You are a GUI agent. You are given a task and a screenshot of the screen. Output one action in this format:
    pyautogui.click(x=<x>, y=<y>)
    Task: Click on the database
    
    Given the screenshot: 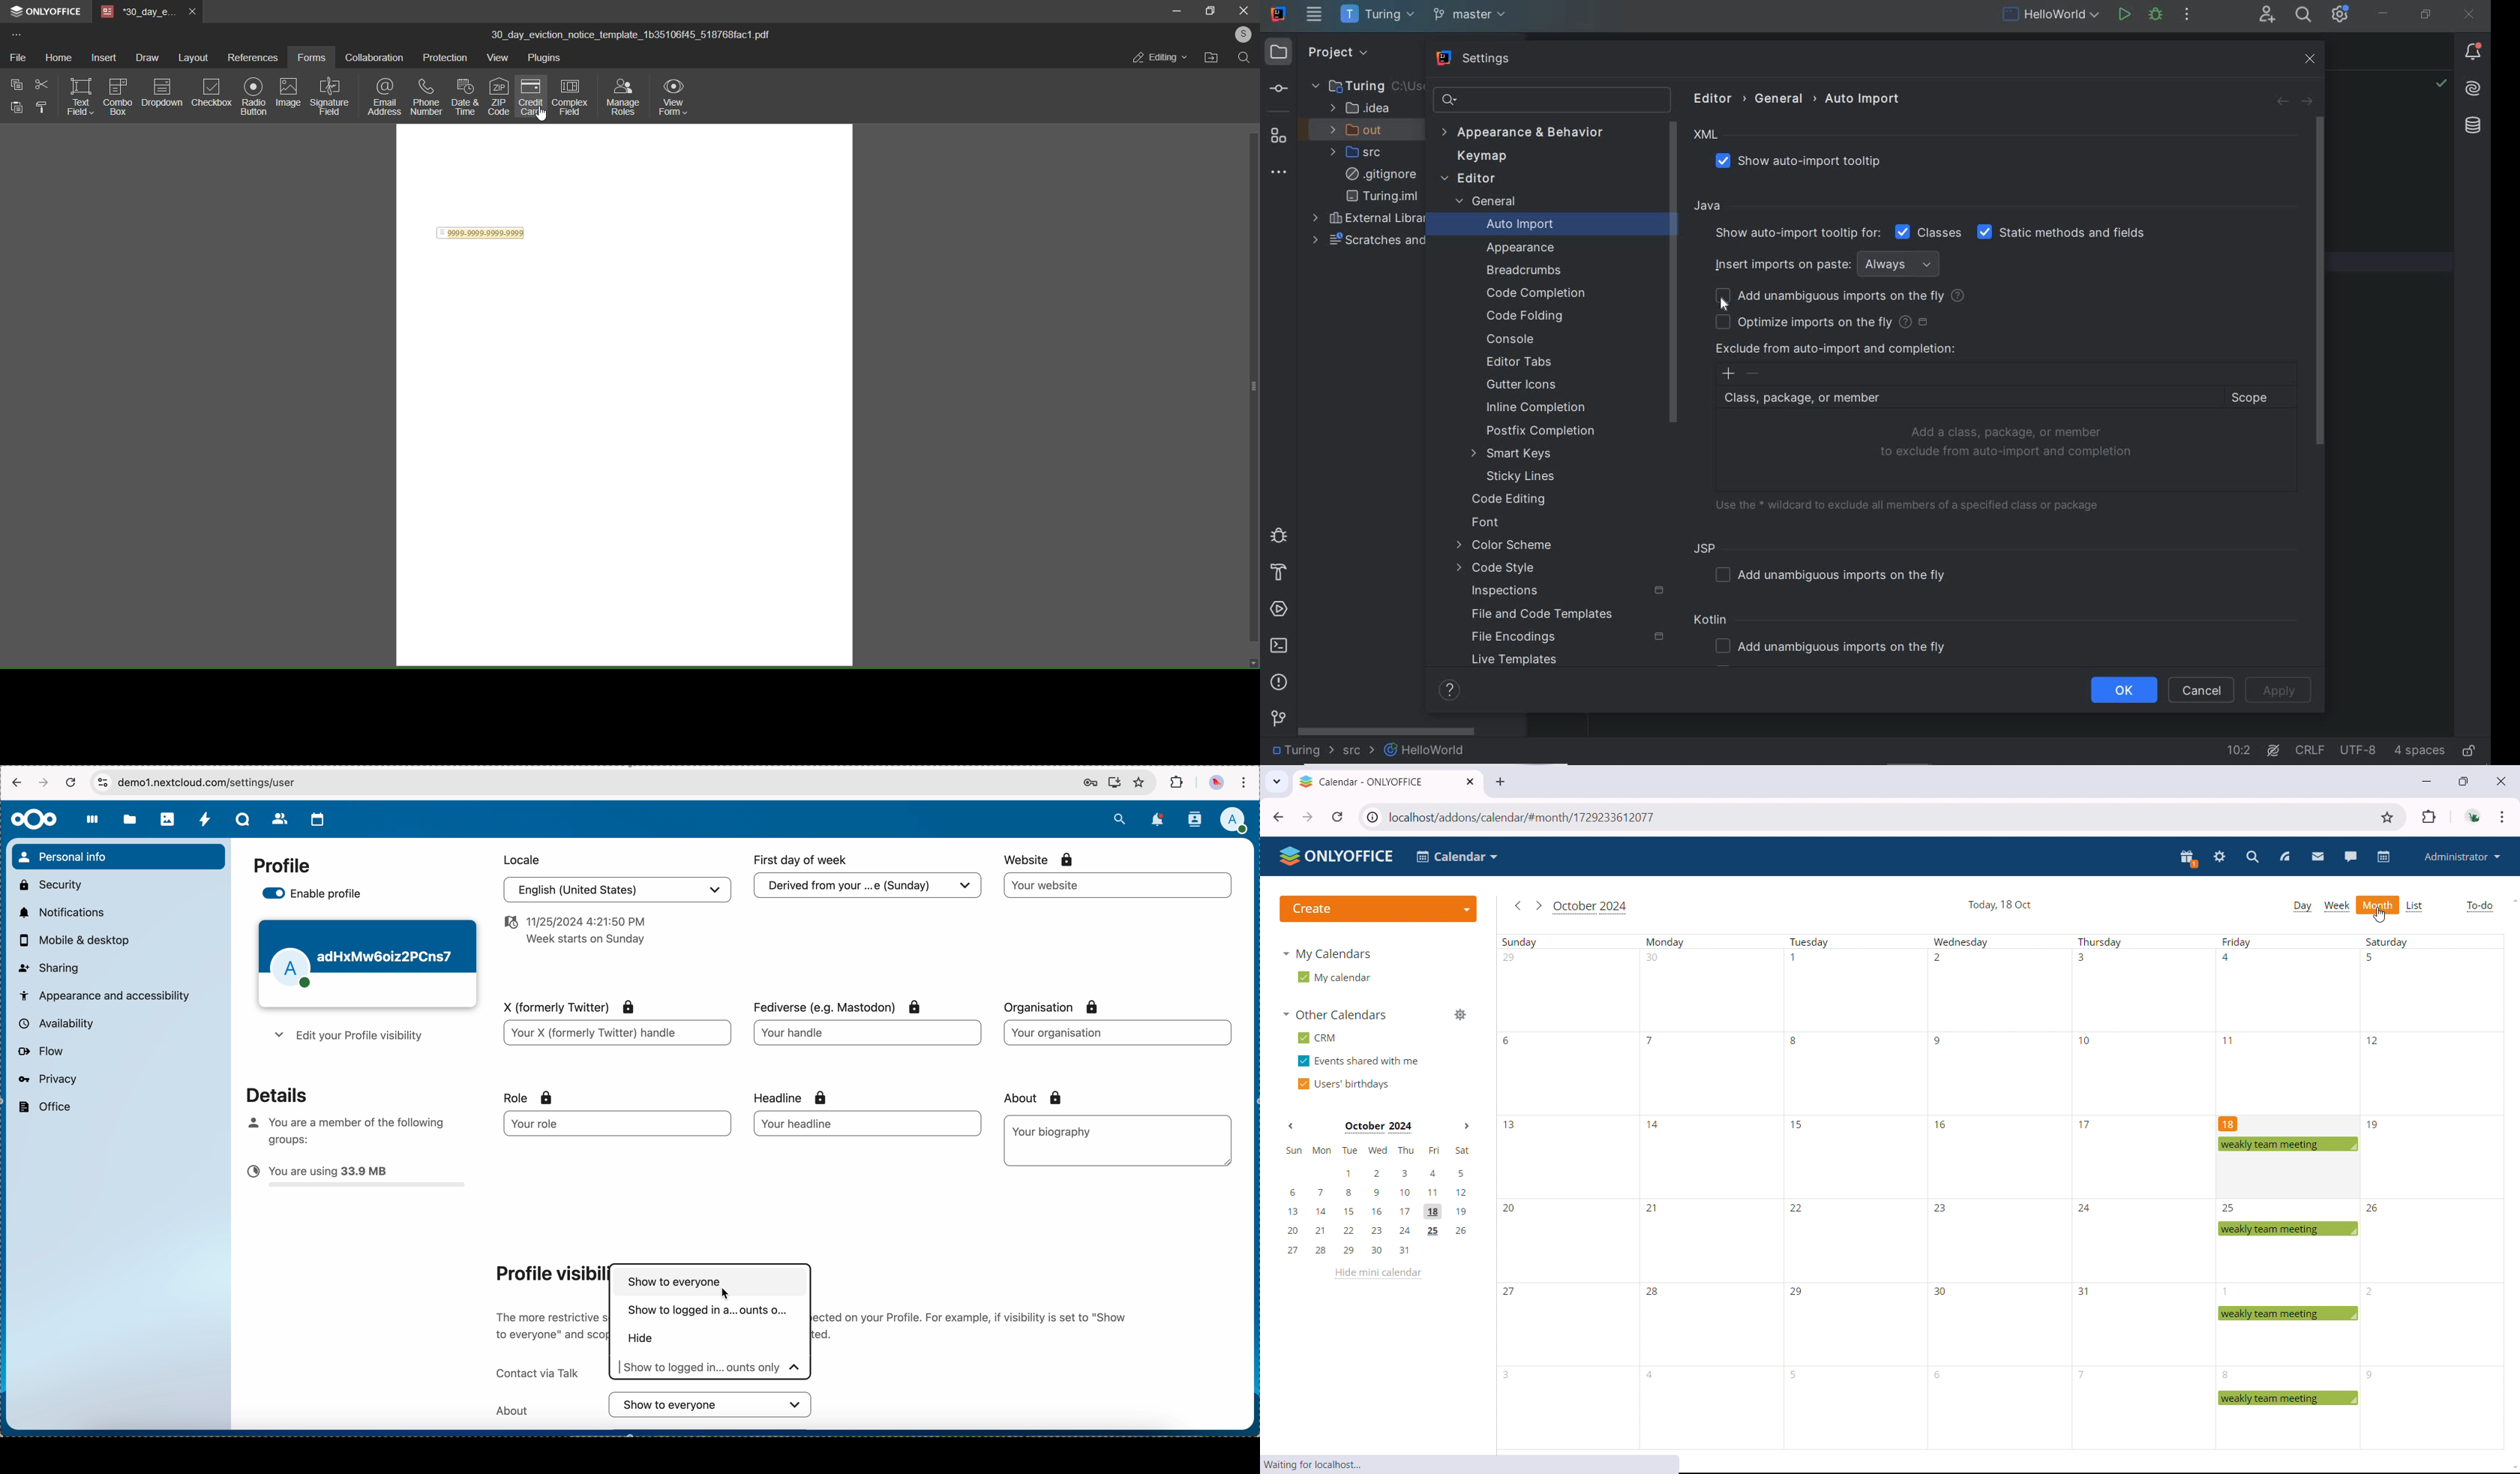 What is the action you would take?
    pyautogui.click(x=2472, y=127)
    